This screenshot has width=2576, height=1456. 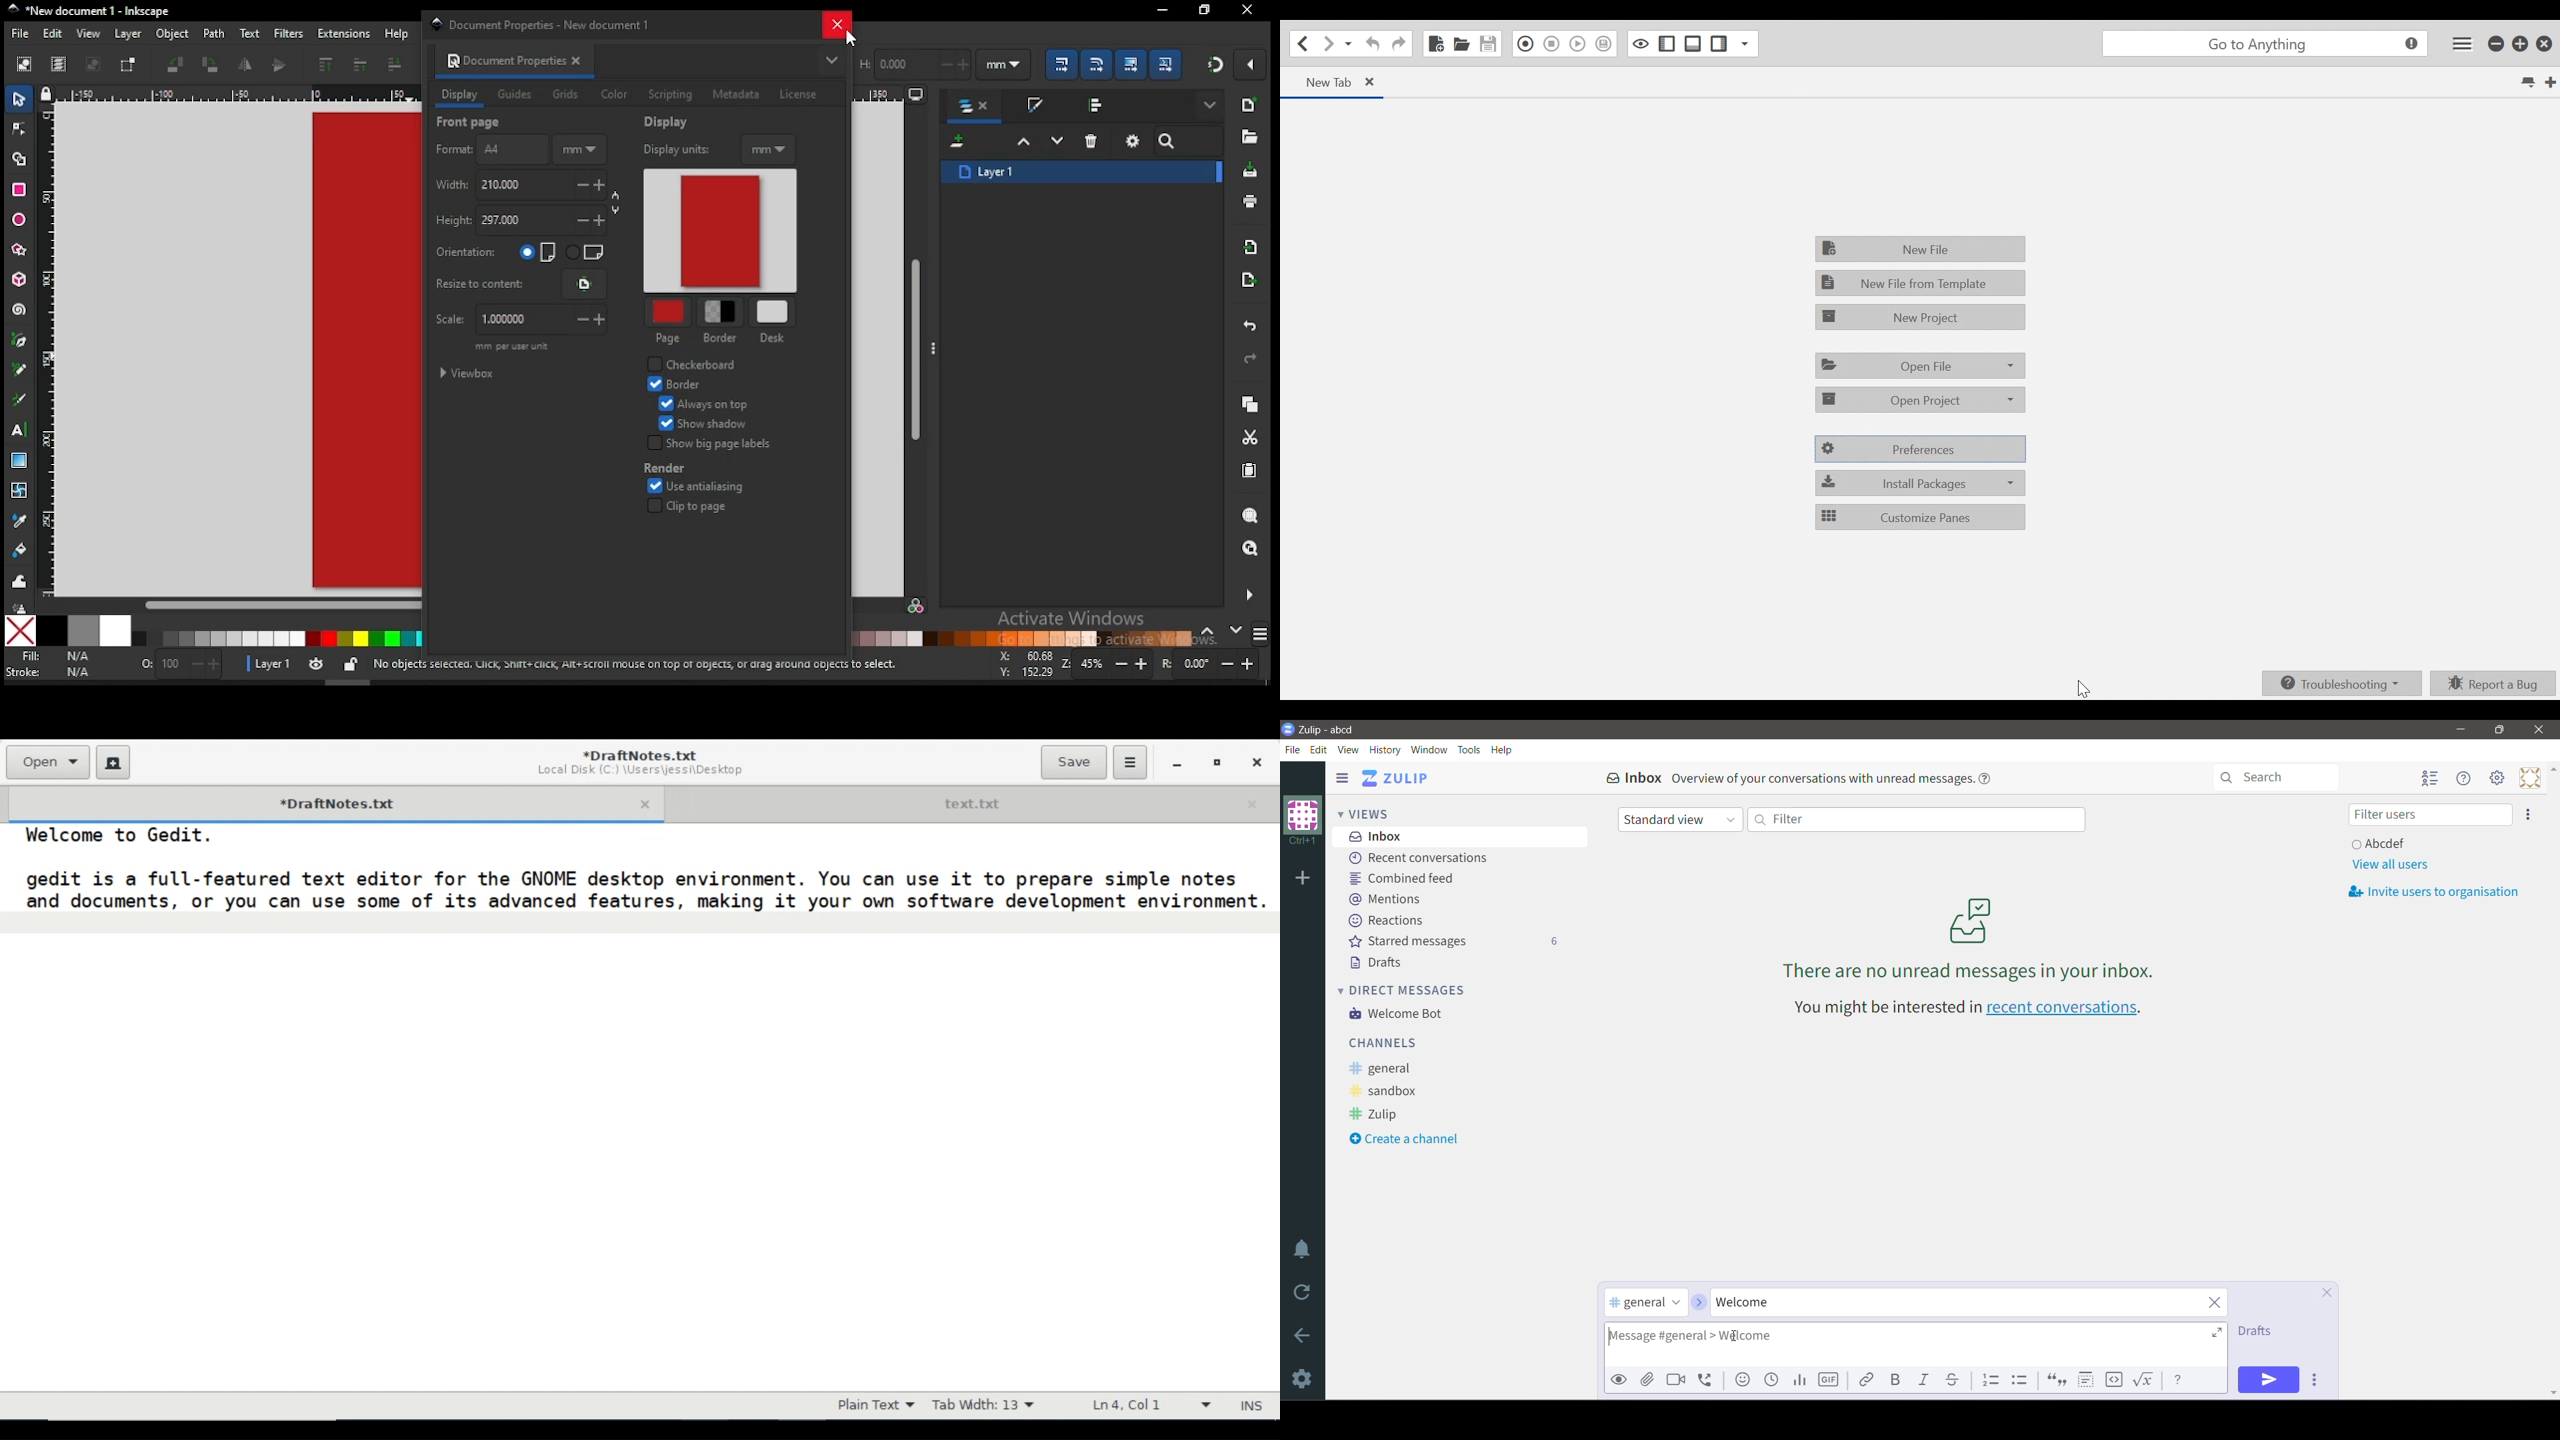 What do you see at coordinates (1373, 813) in the screenshot?
I see `Views` at bounding box center [1373, 813].